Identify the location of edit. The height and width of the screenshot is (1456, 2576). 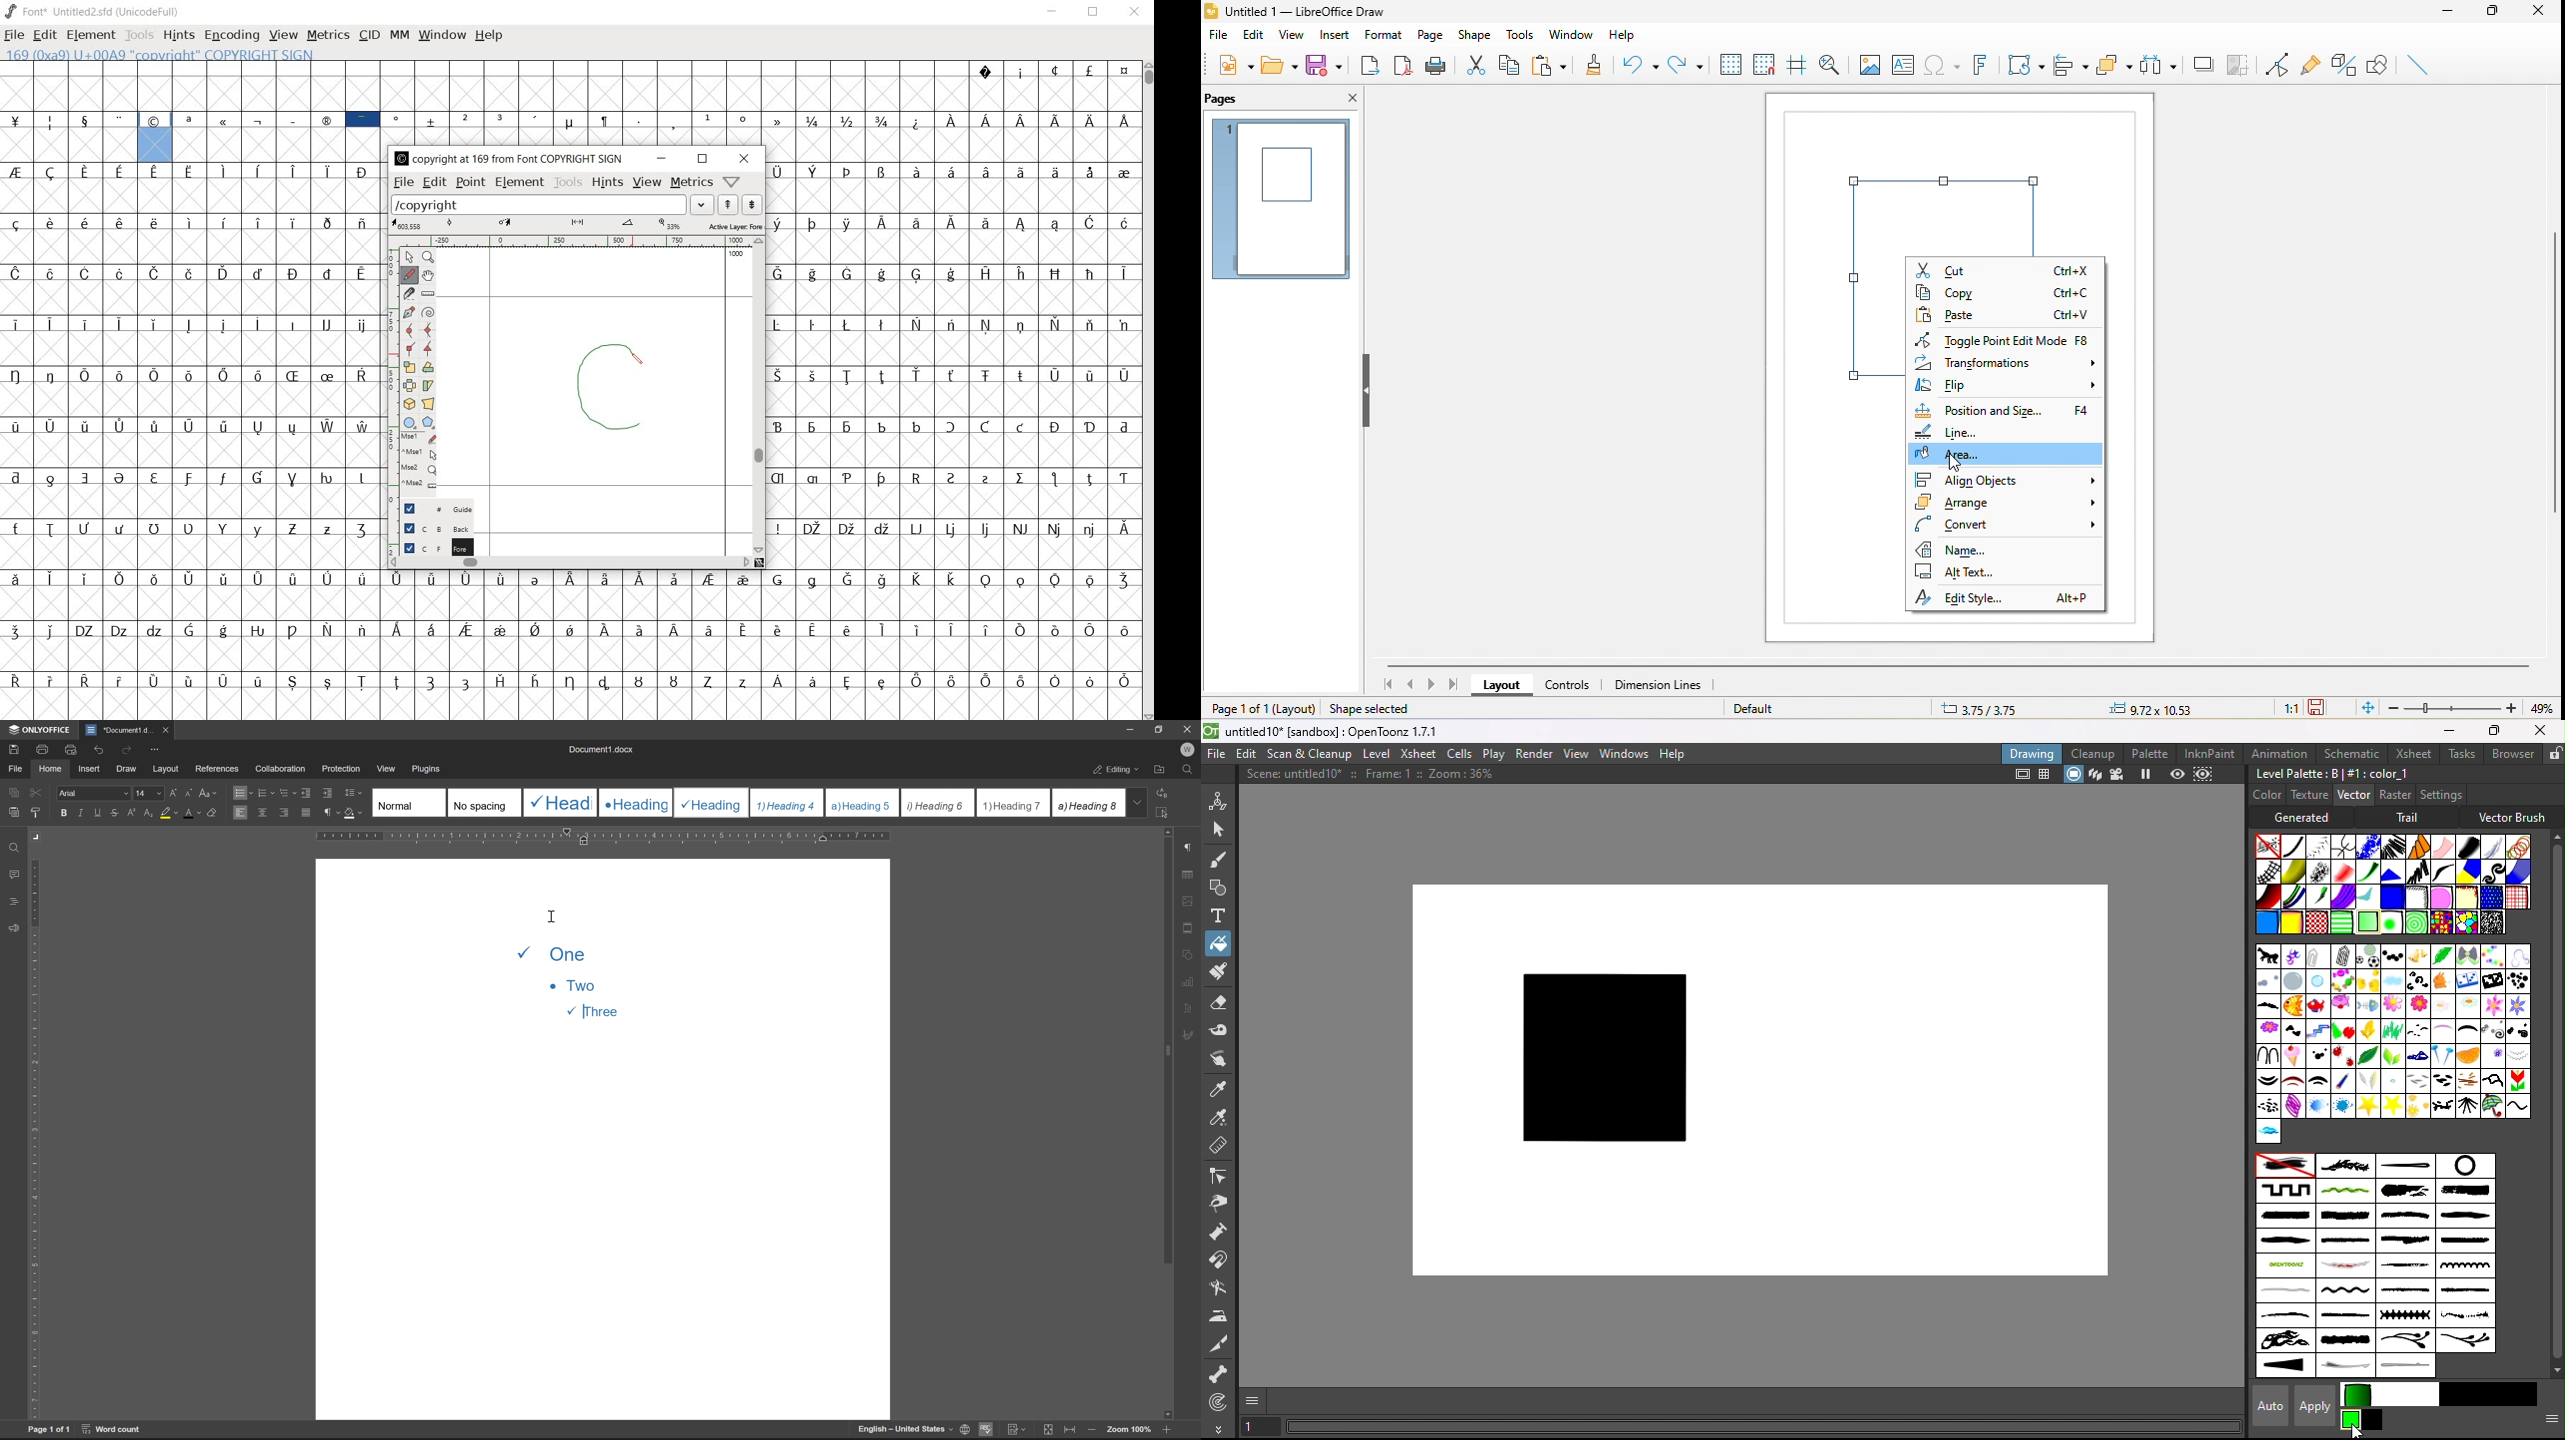
(1253, 36).